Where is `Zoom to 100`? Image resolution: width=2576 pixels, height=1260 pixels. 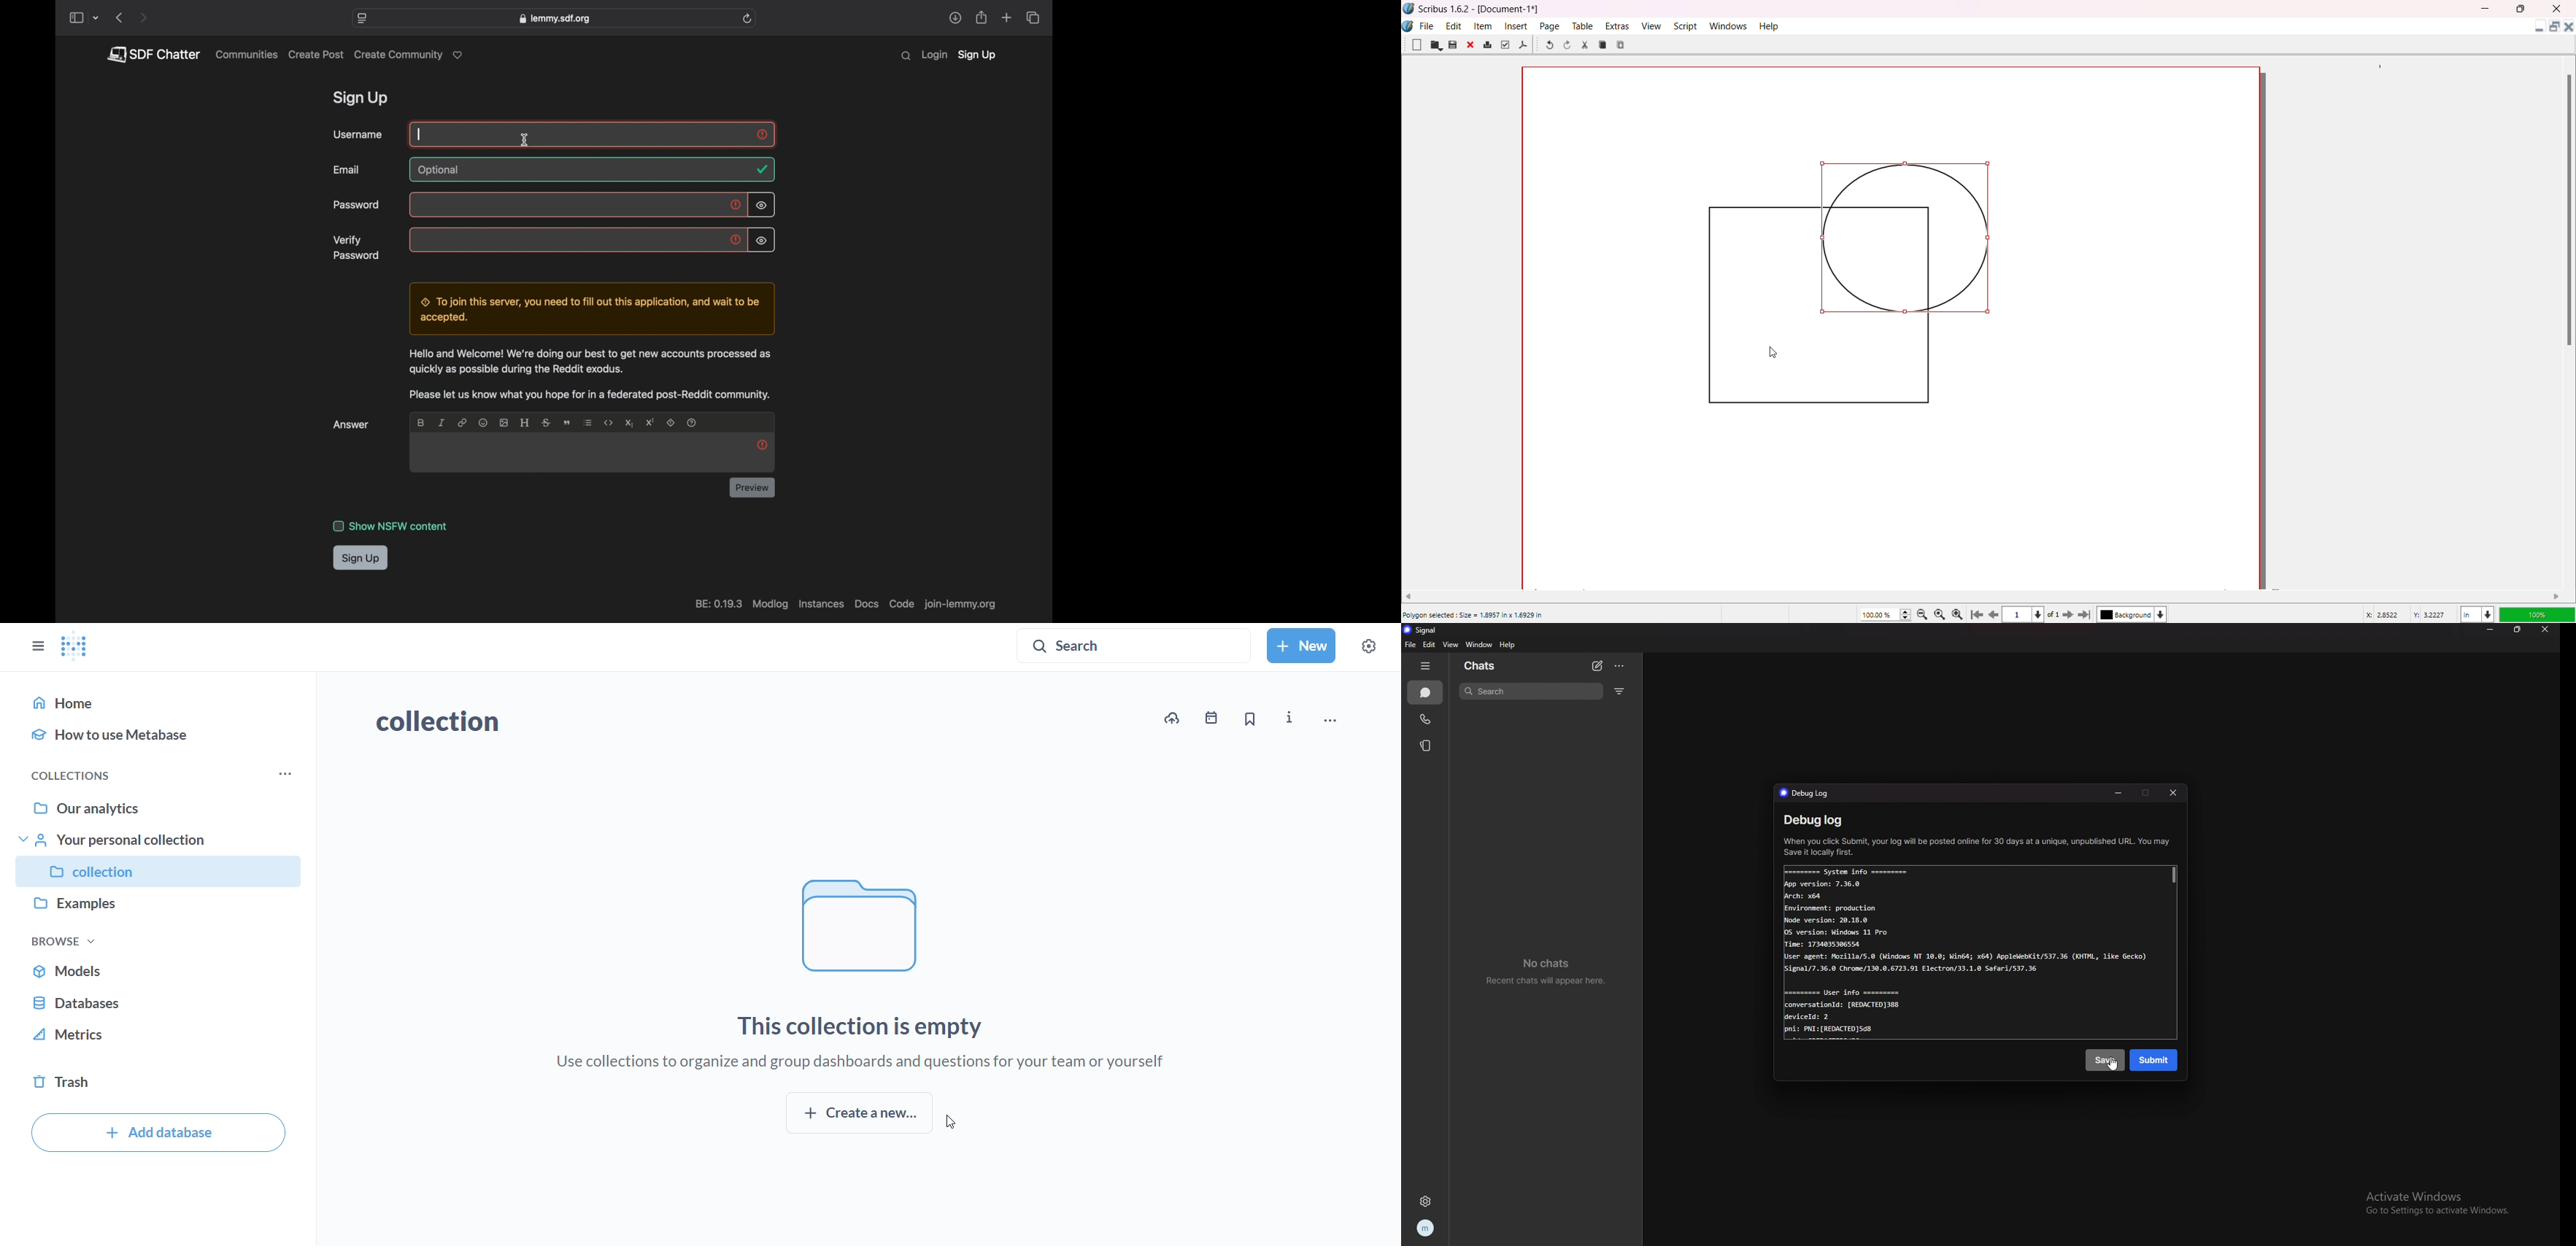 Zoom to 100 is located at coordinates (1942, 613).